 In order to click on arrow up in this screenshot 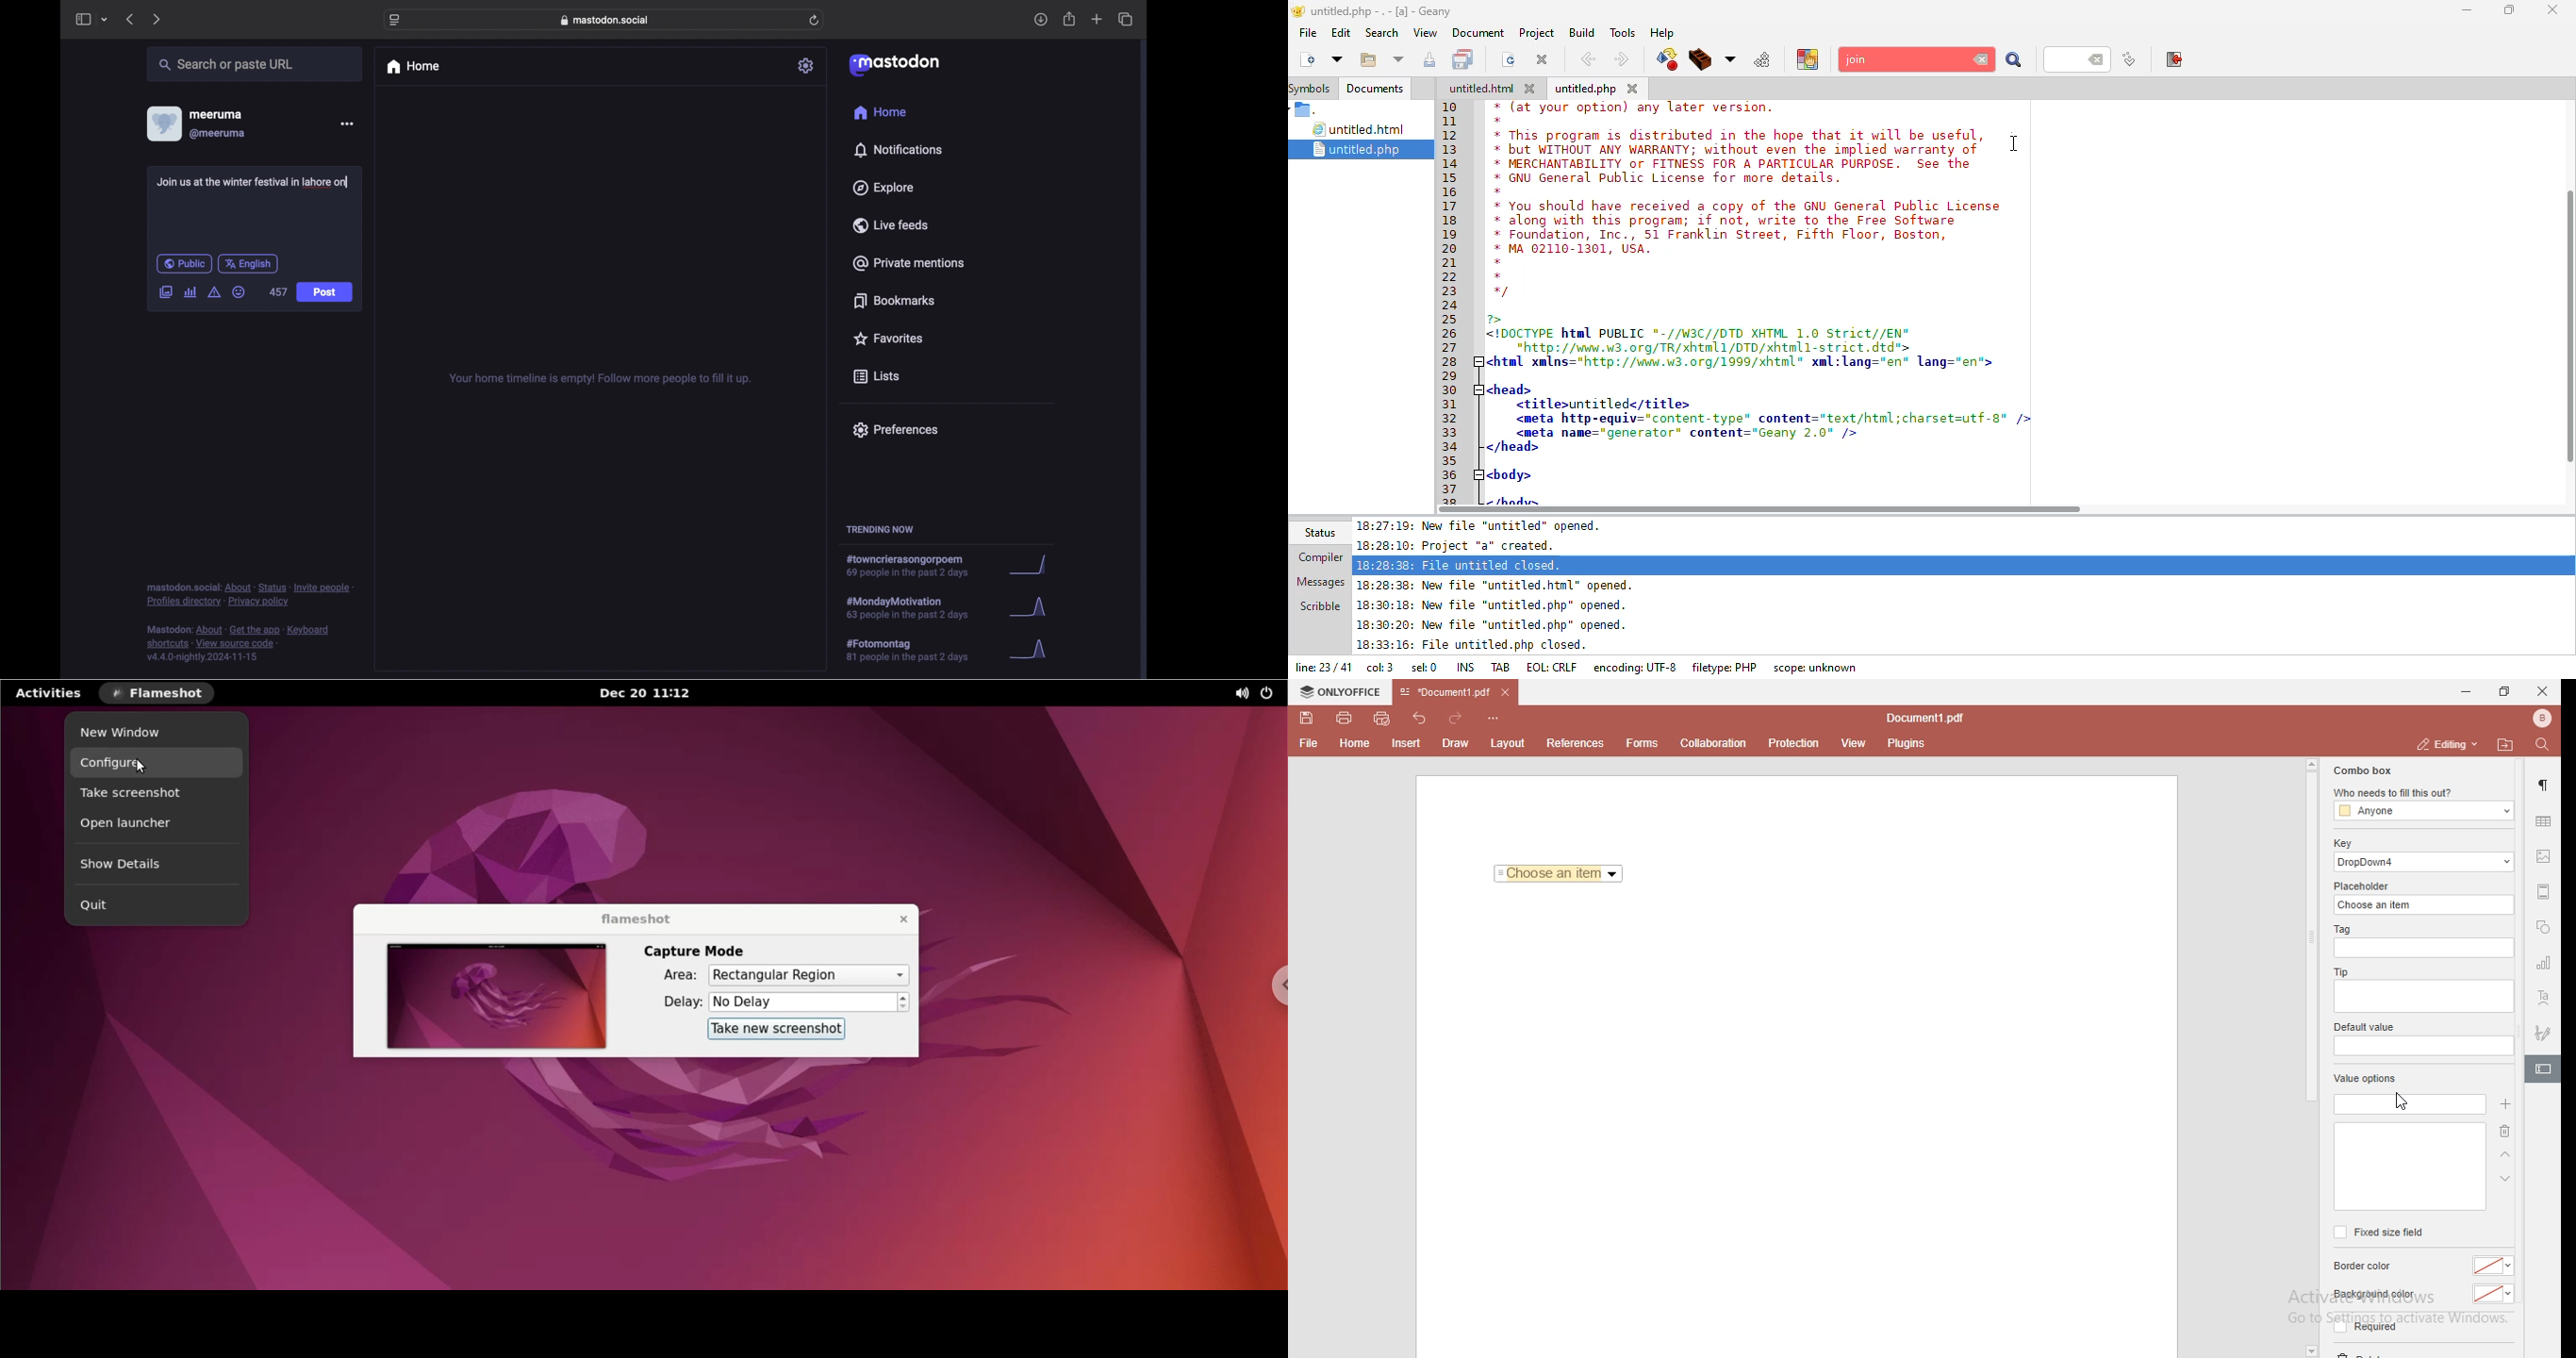, I will do `click(2507, 1156)`.